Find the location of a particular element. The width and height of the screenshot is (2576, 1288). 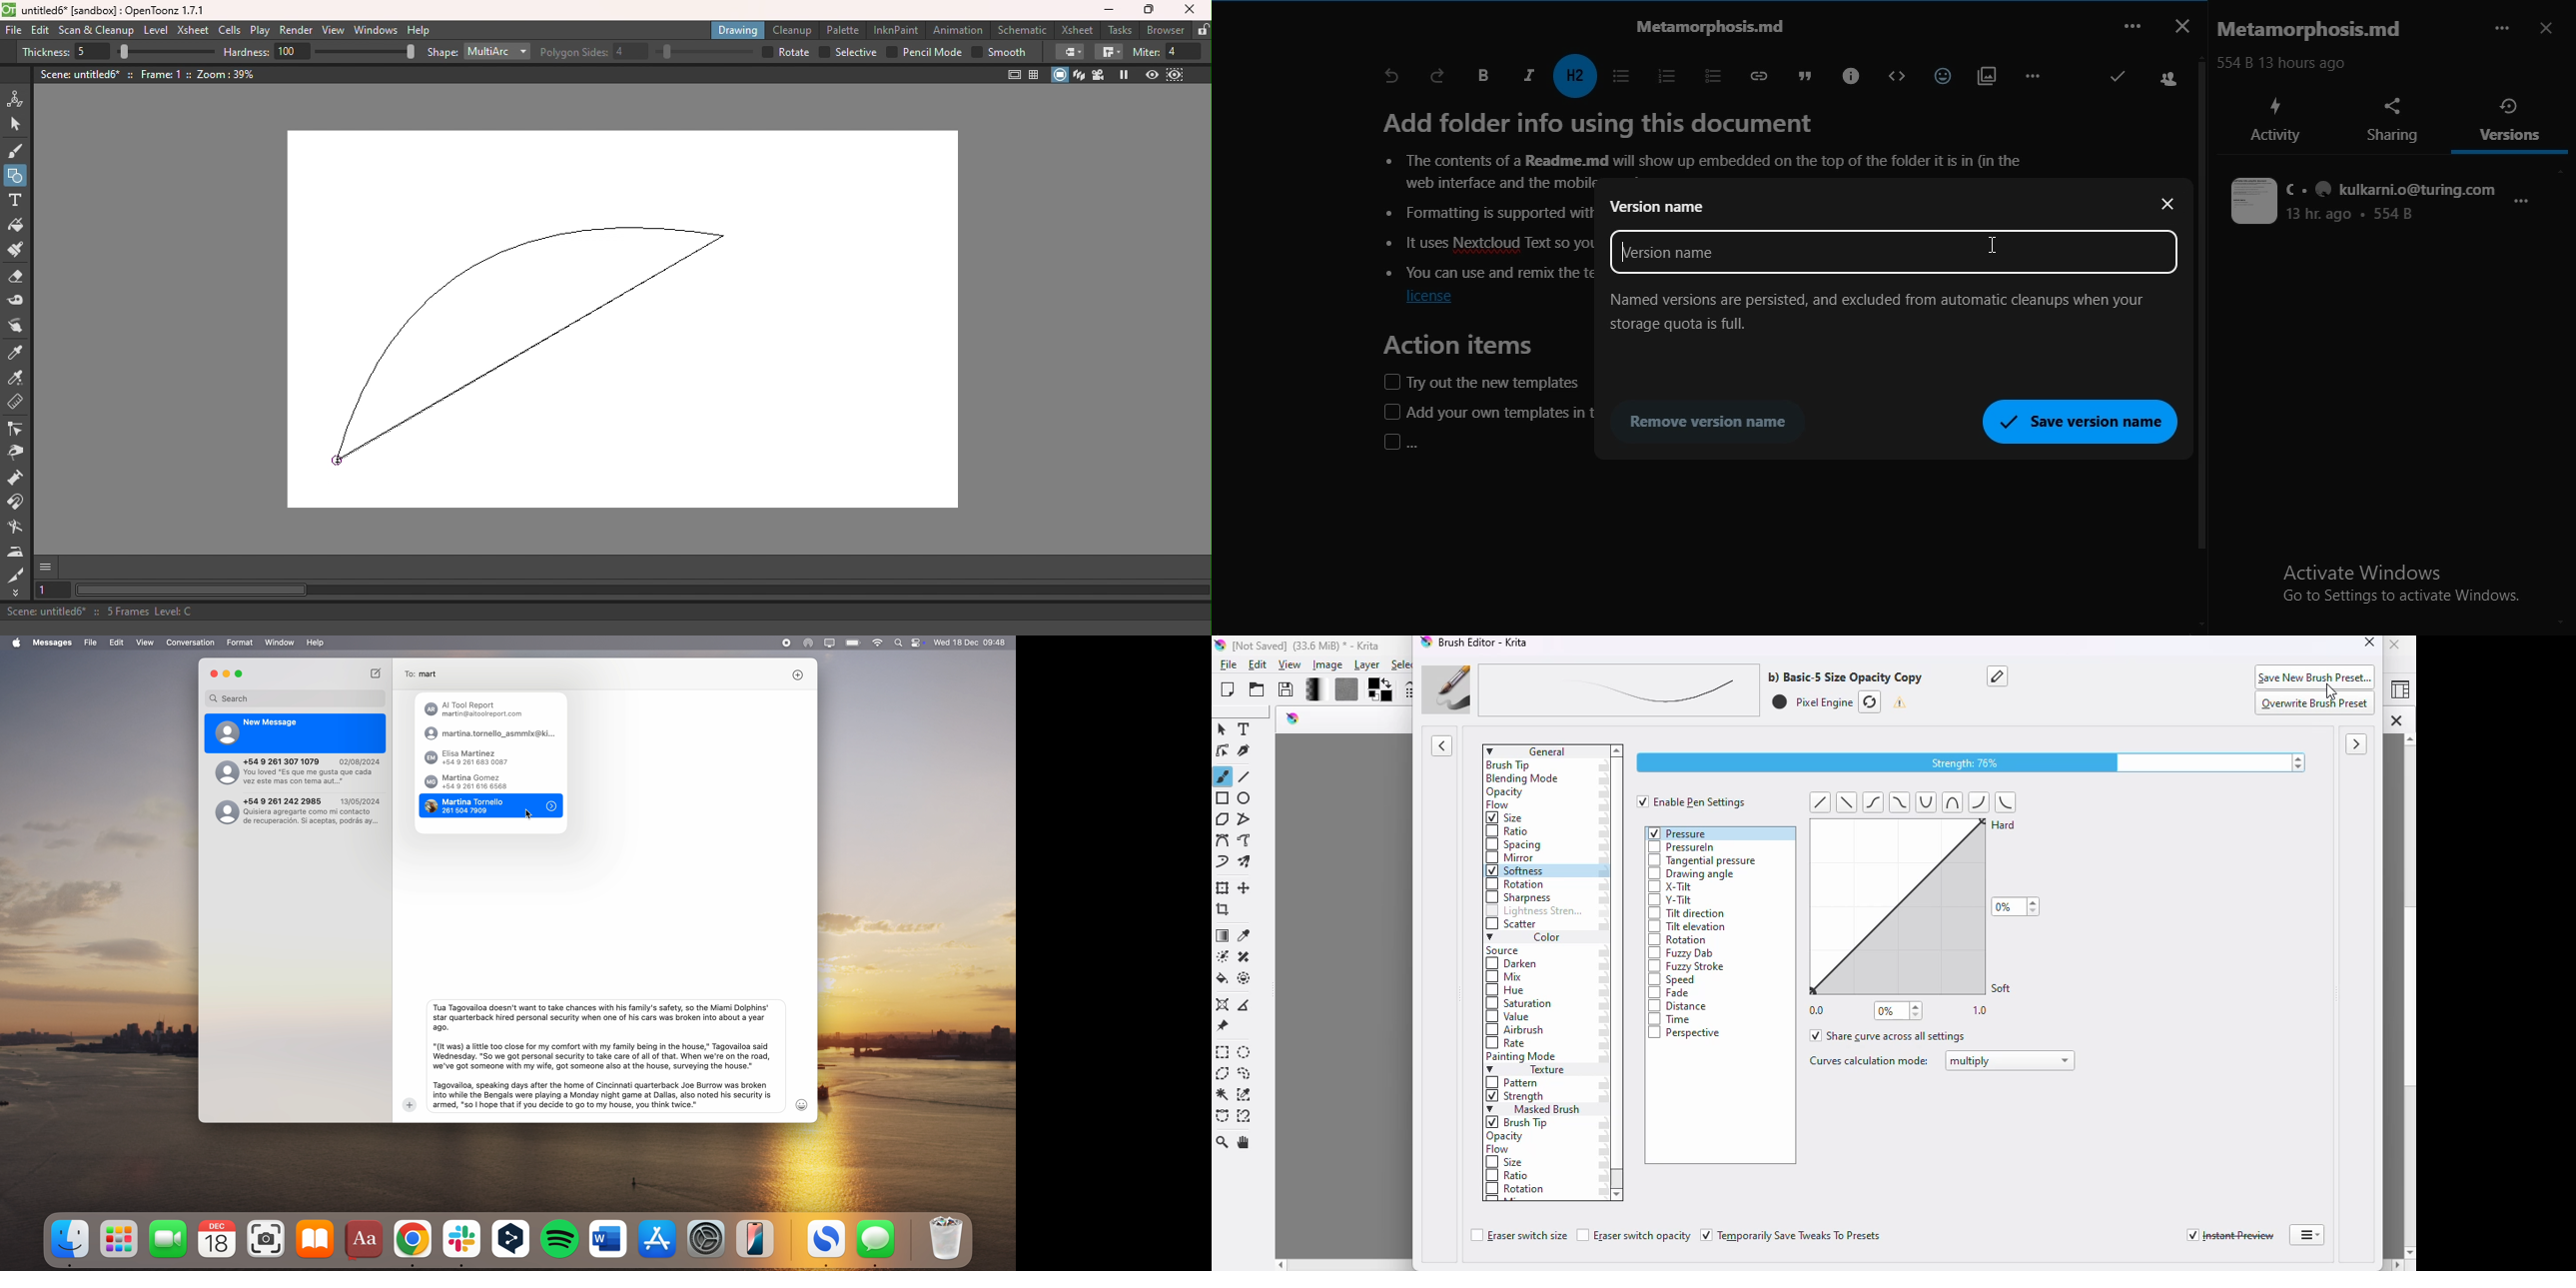

insert link is located at coordinates (1755, 75).